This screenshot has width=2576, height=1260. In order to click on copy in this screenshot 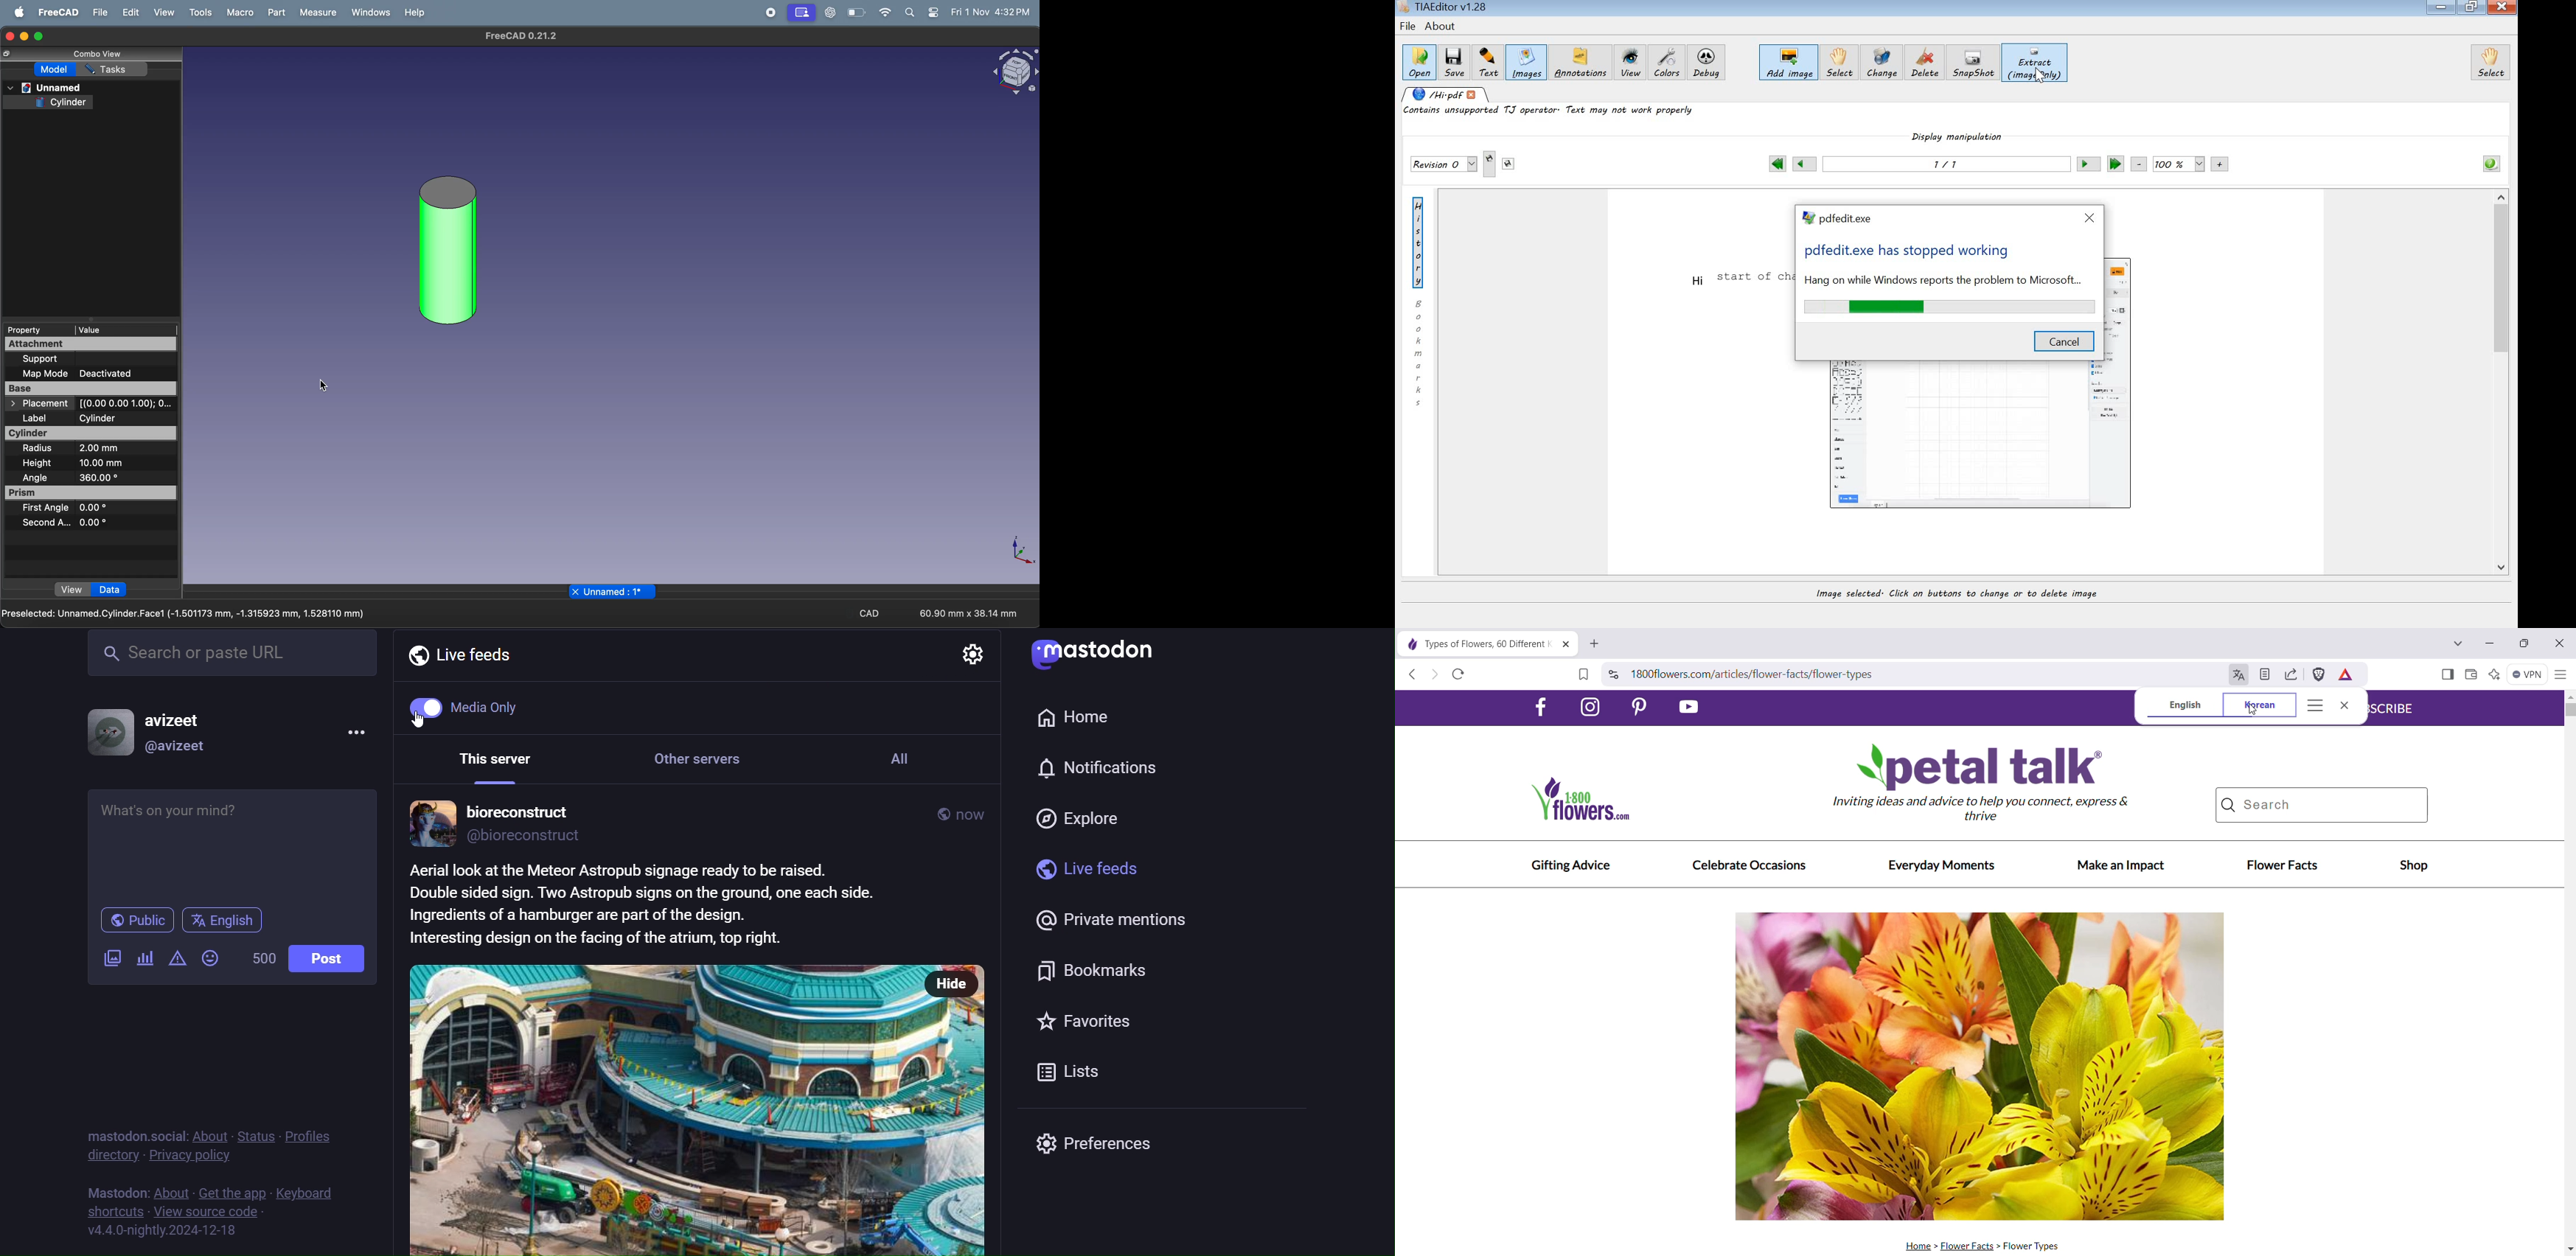, I will do `click(6, 54)`.